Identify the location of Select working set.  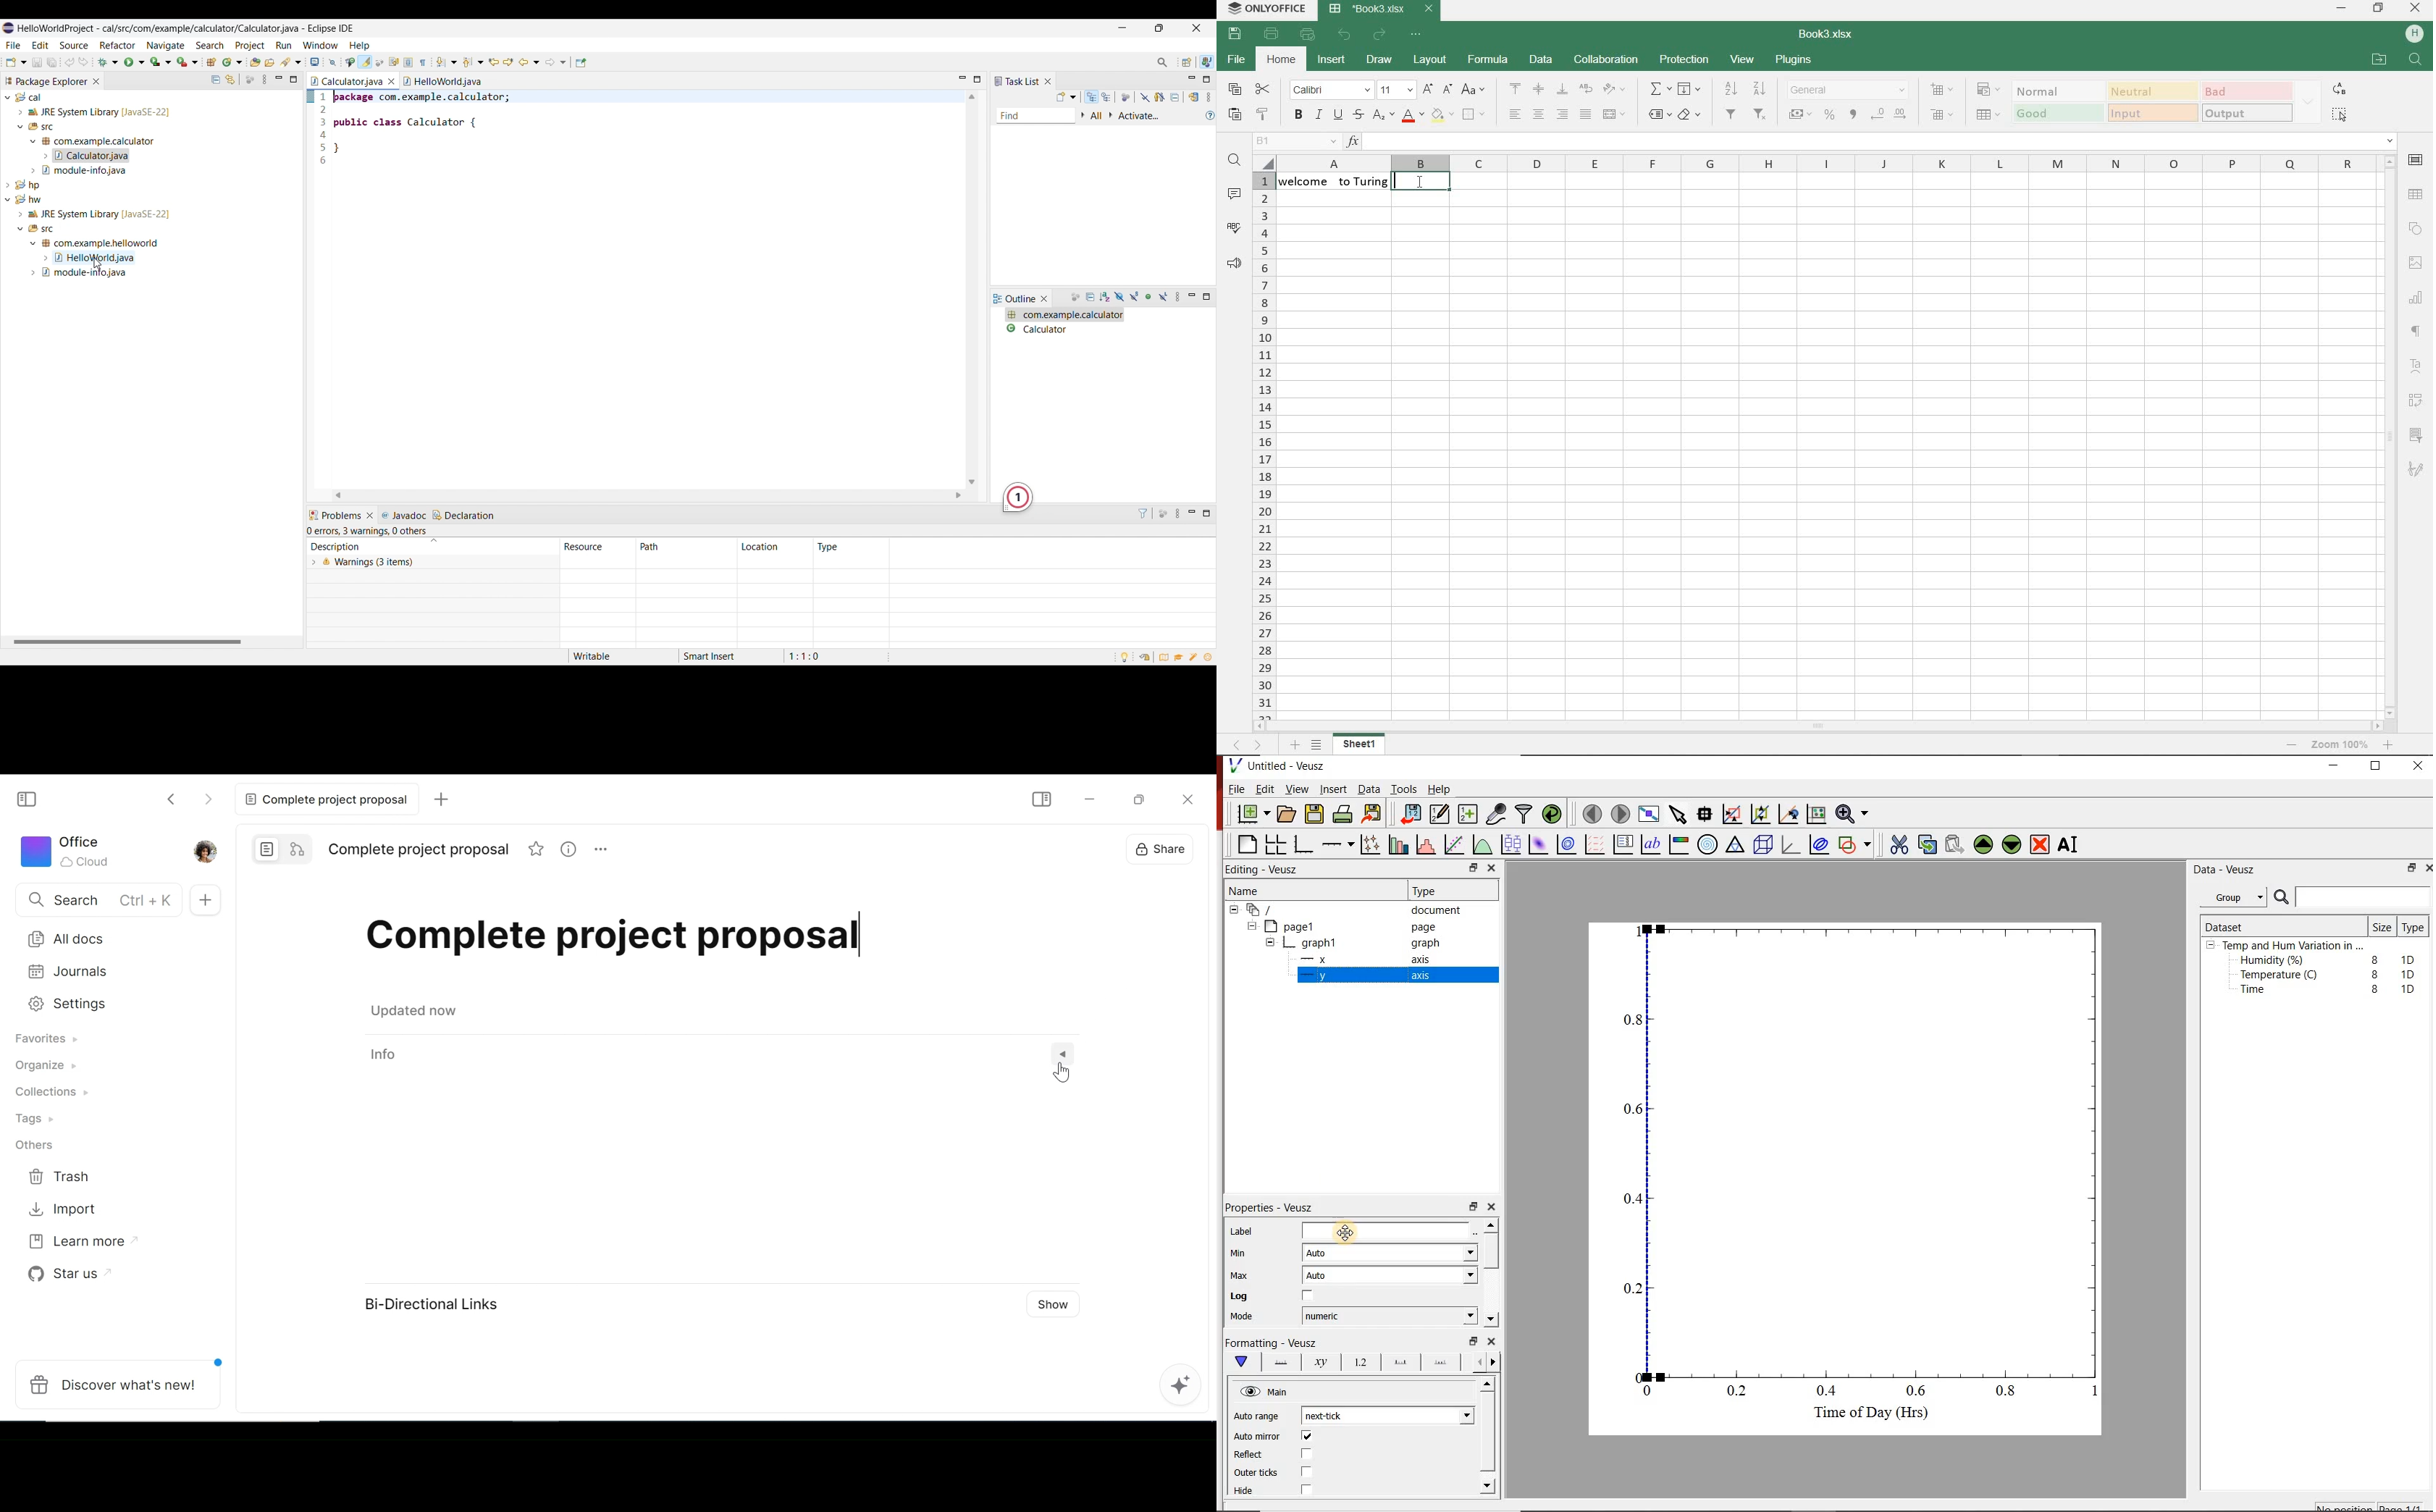
(1083, 115).